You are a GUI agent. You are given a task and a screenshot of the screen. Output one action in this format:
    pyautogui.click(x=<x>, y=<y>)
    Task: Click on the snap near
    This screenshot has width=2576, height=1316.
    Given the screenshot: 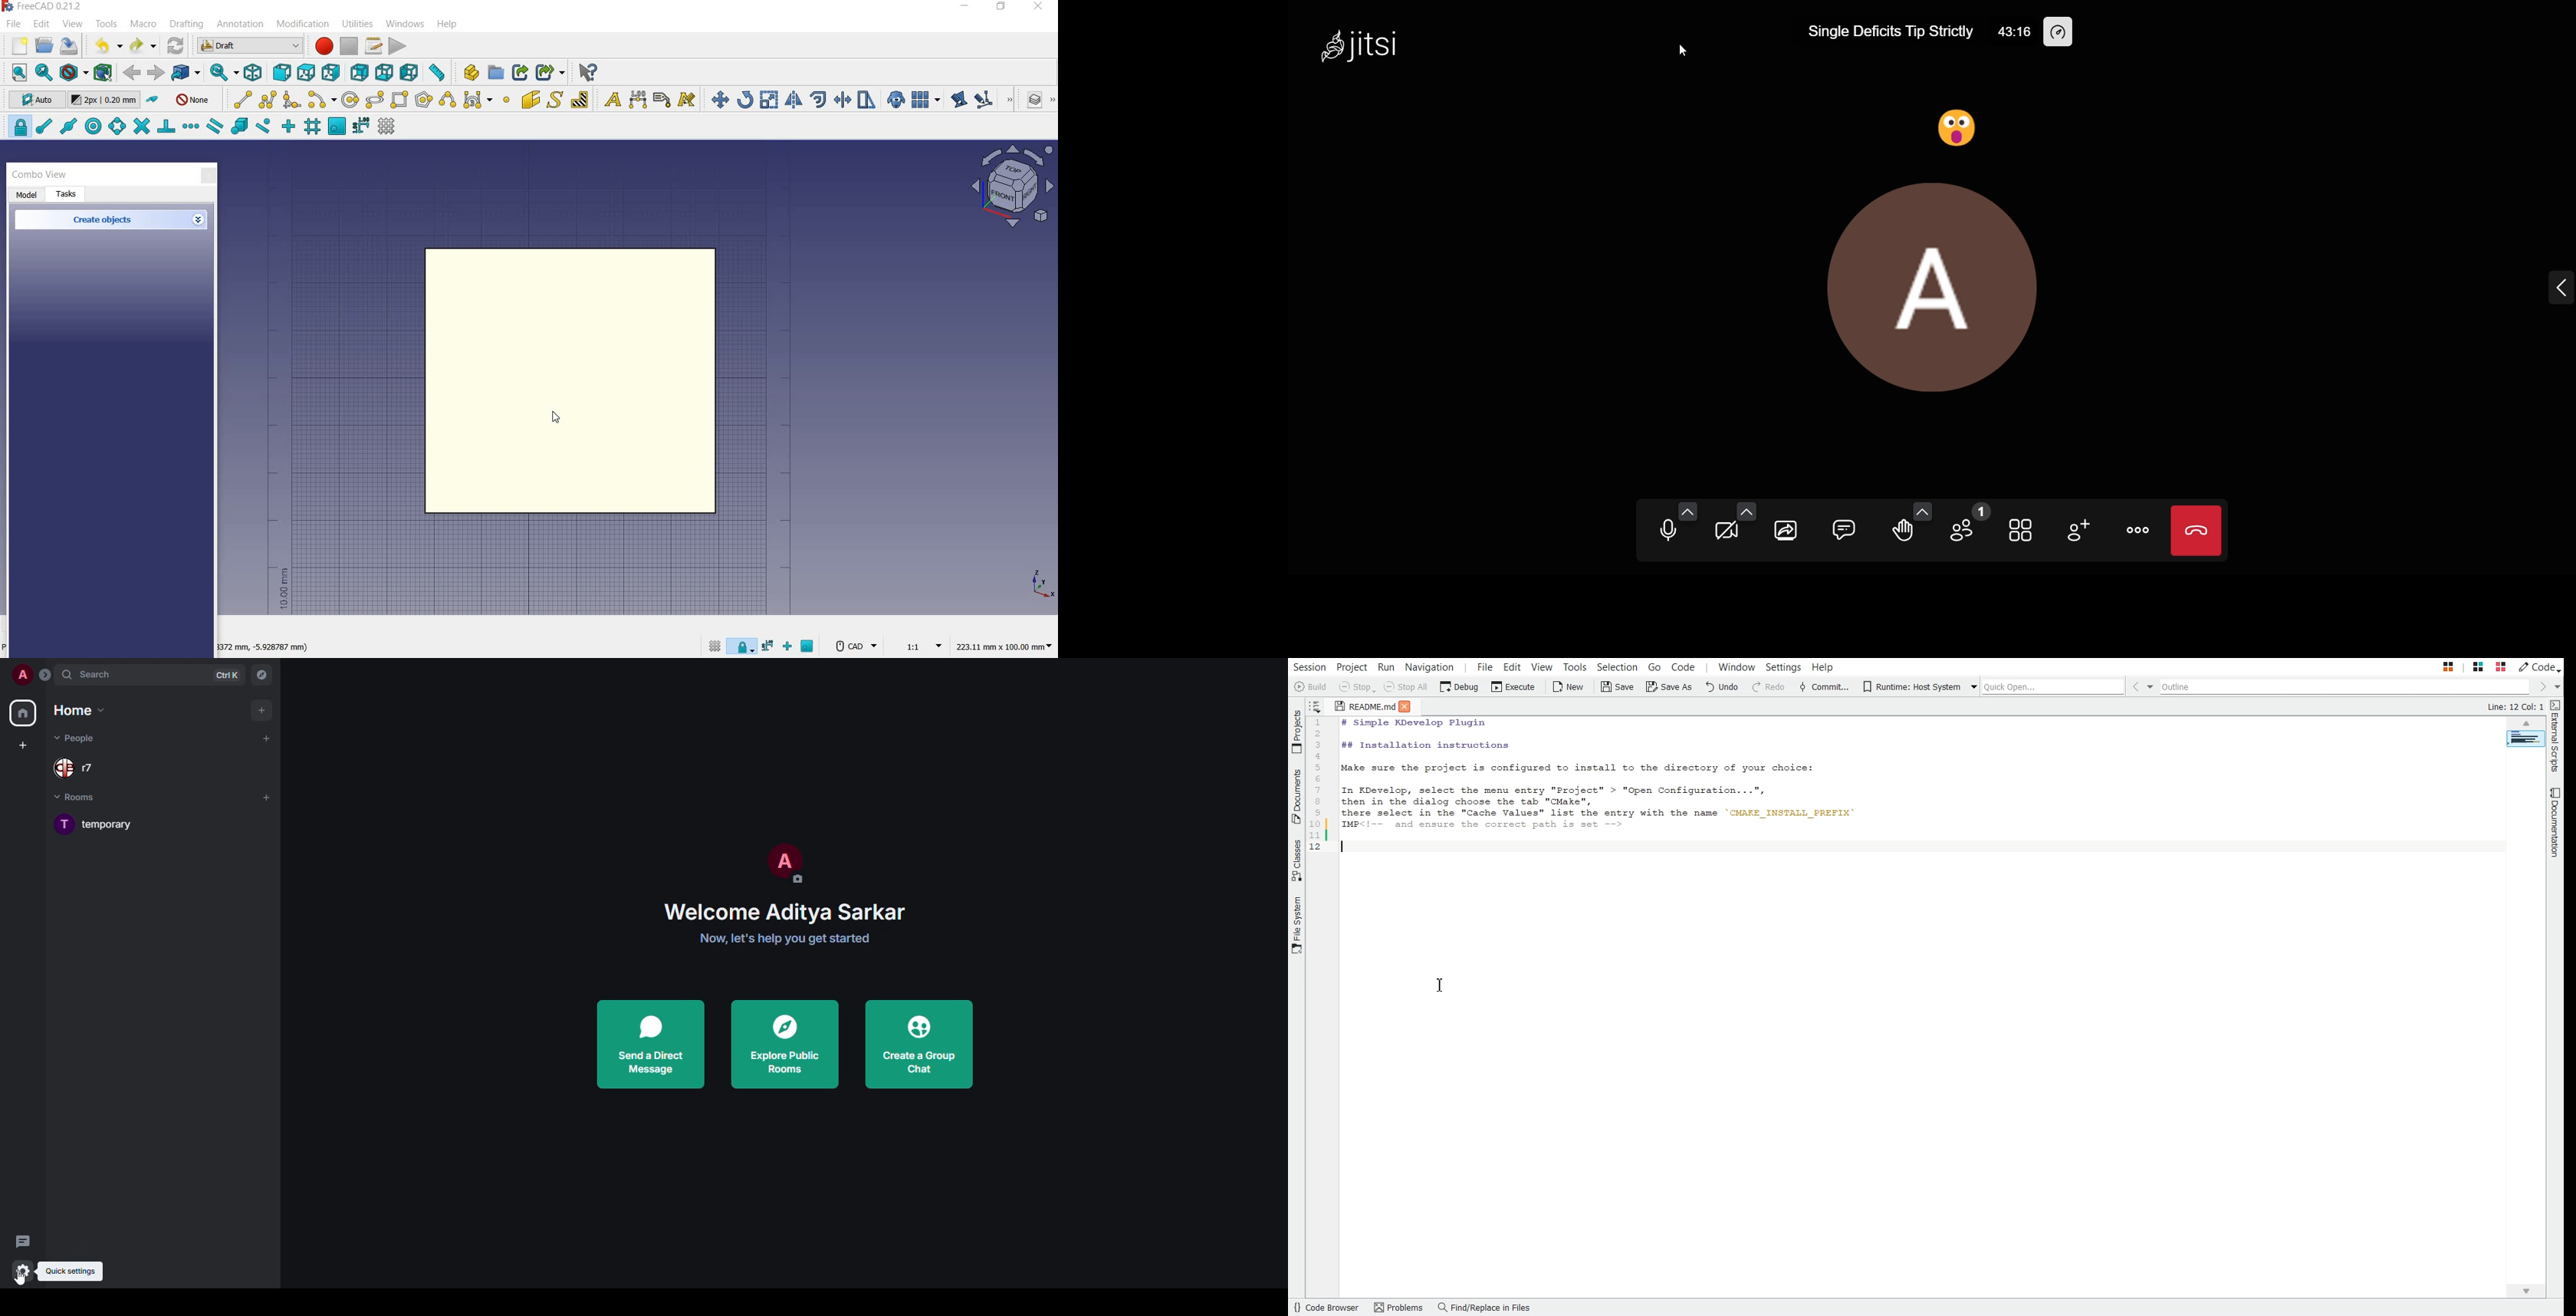 What is the action you would take?
    pyautogui.click(x=261, y=127)
    